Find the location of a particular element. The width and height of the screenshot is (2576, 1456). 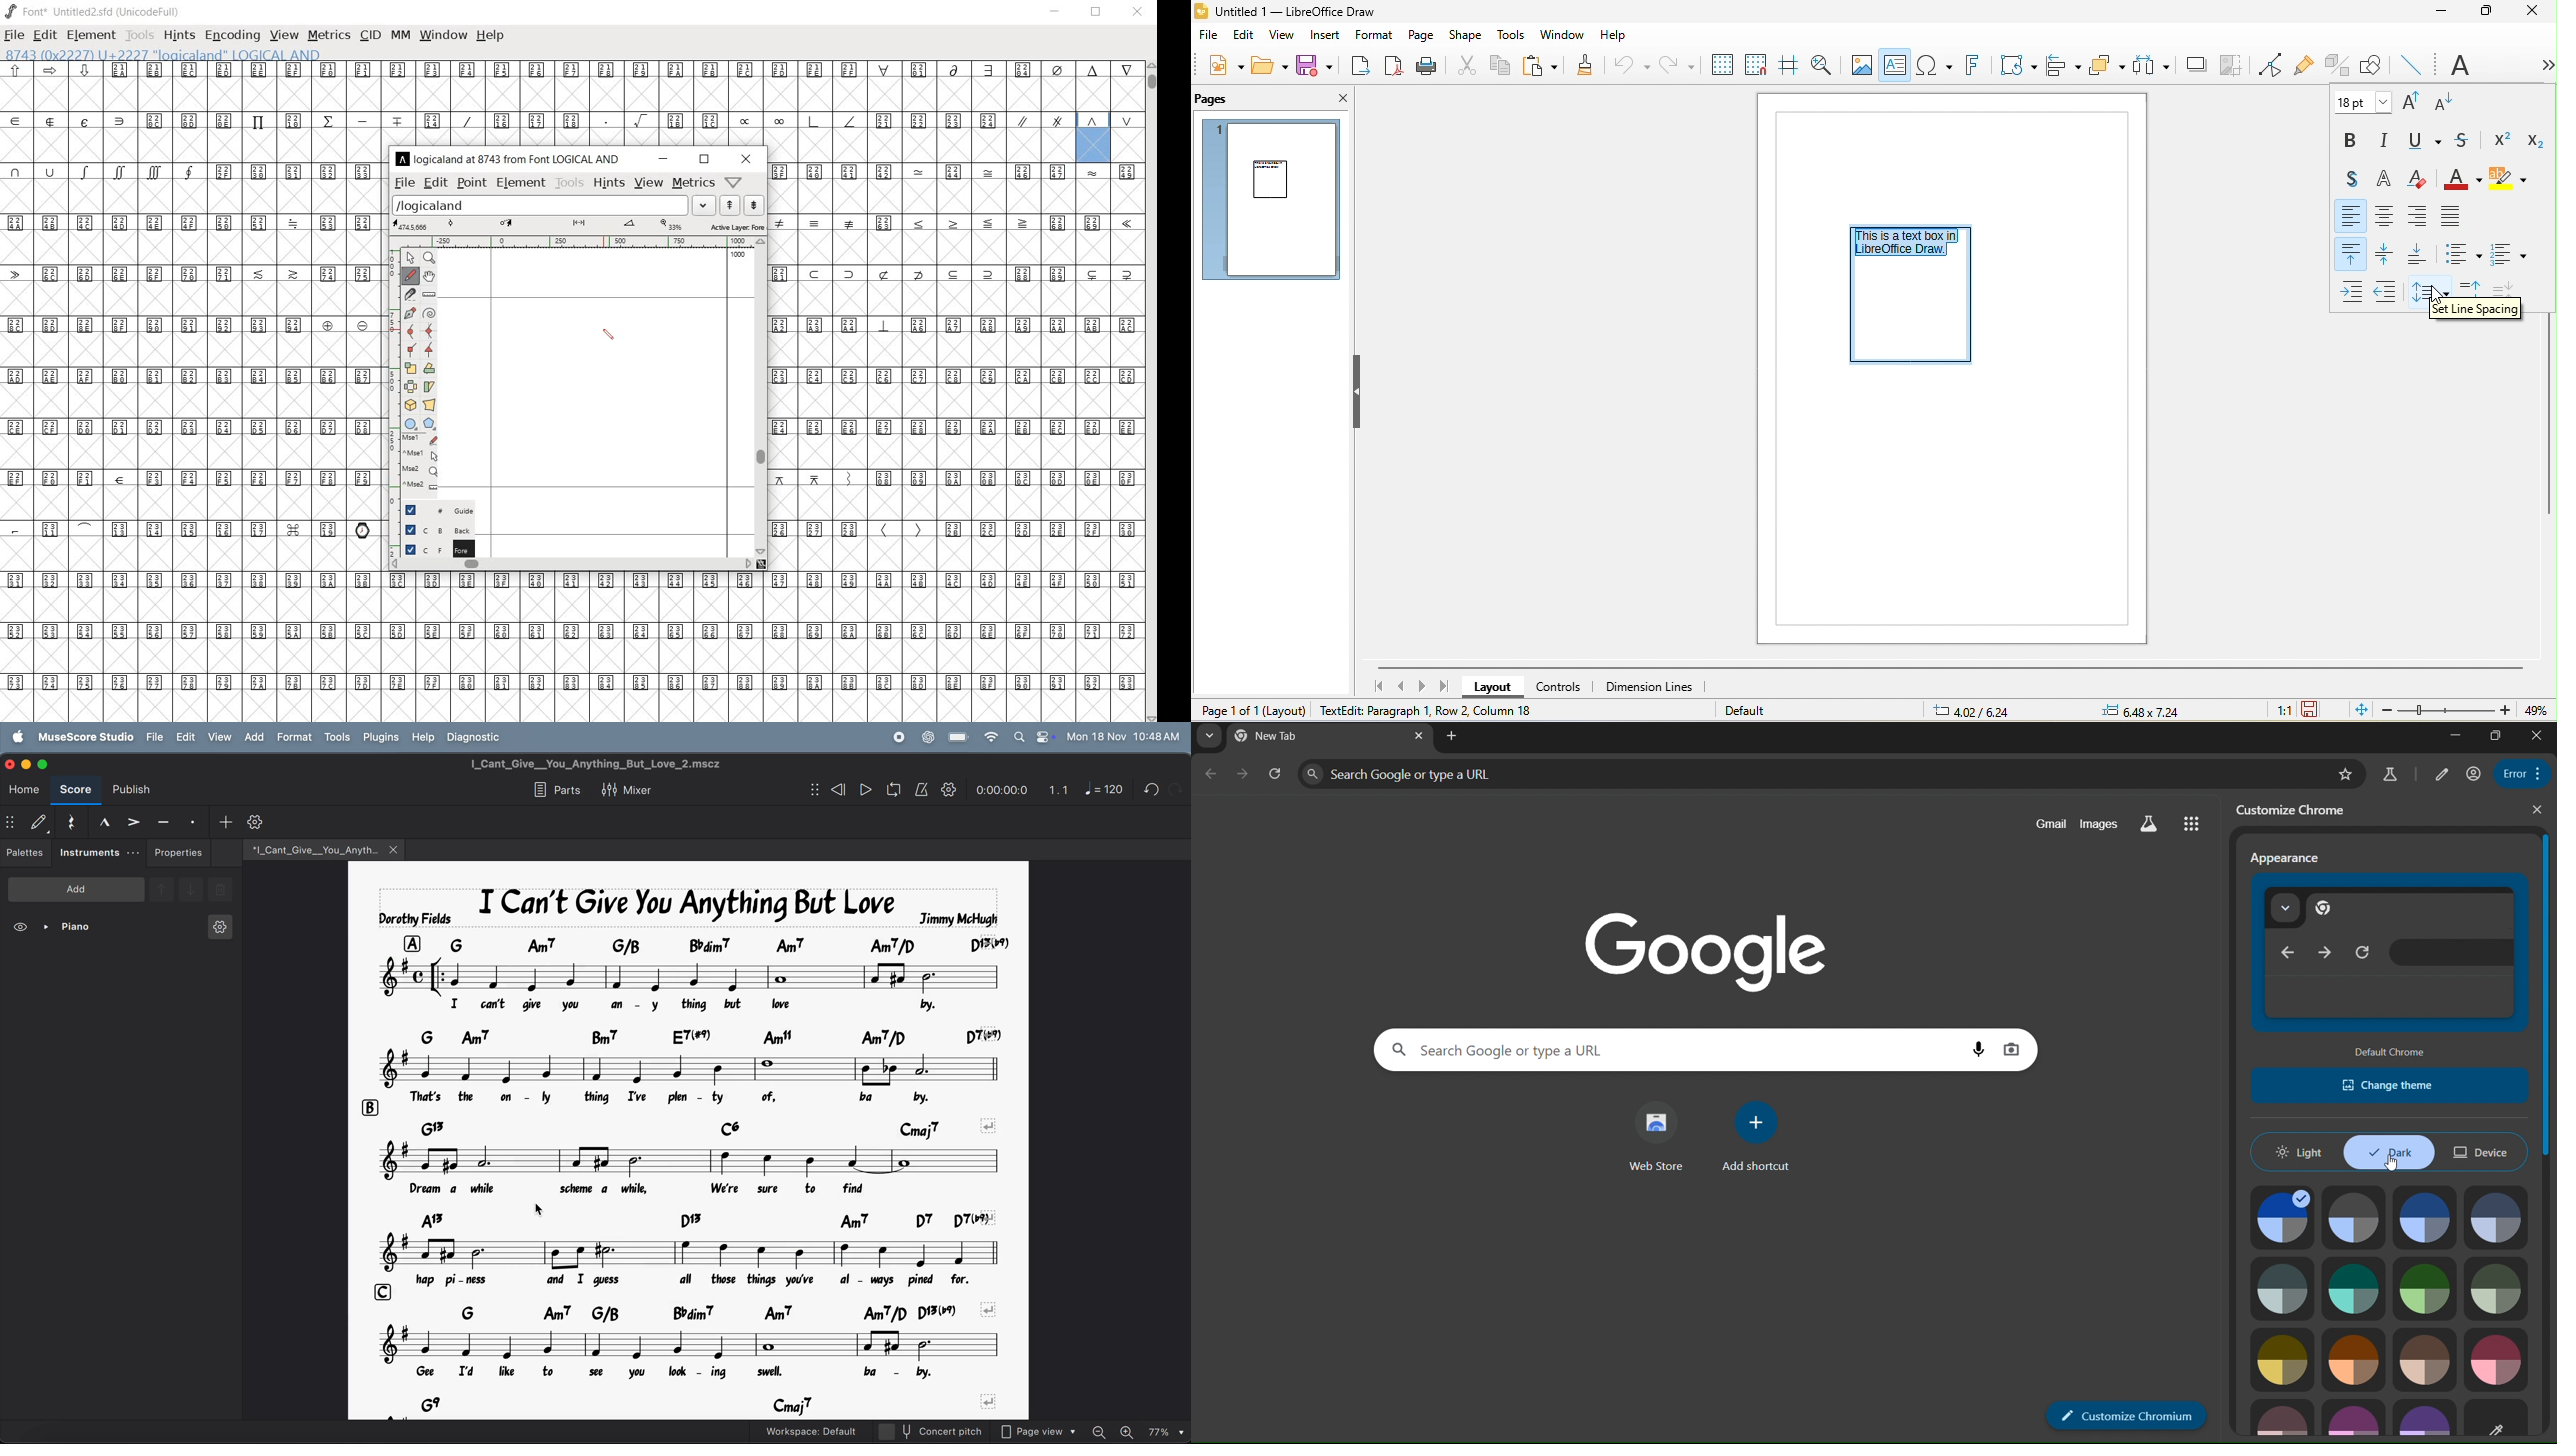

images is located at coordinates (2100, 823).